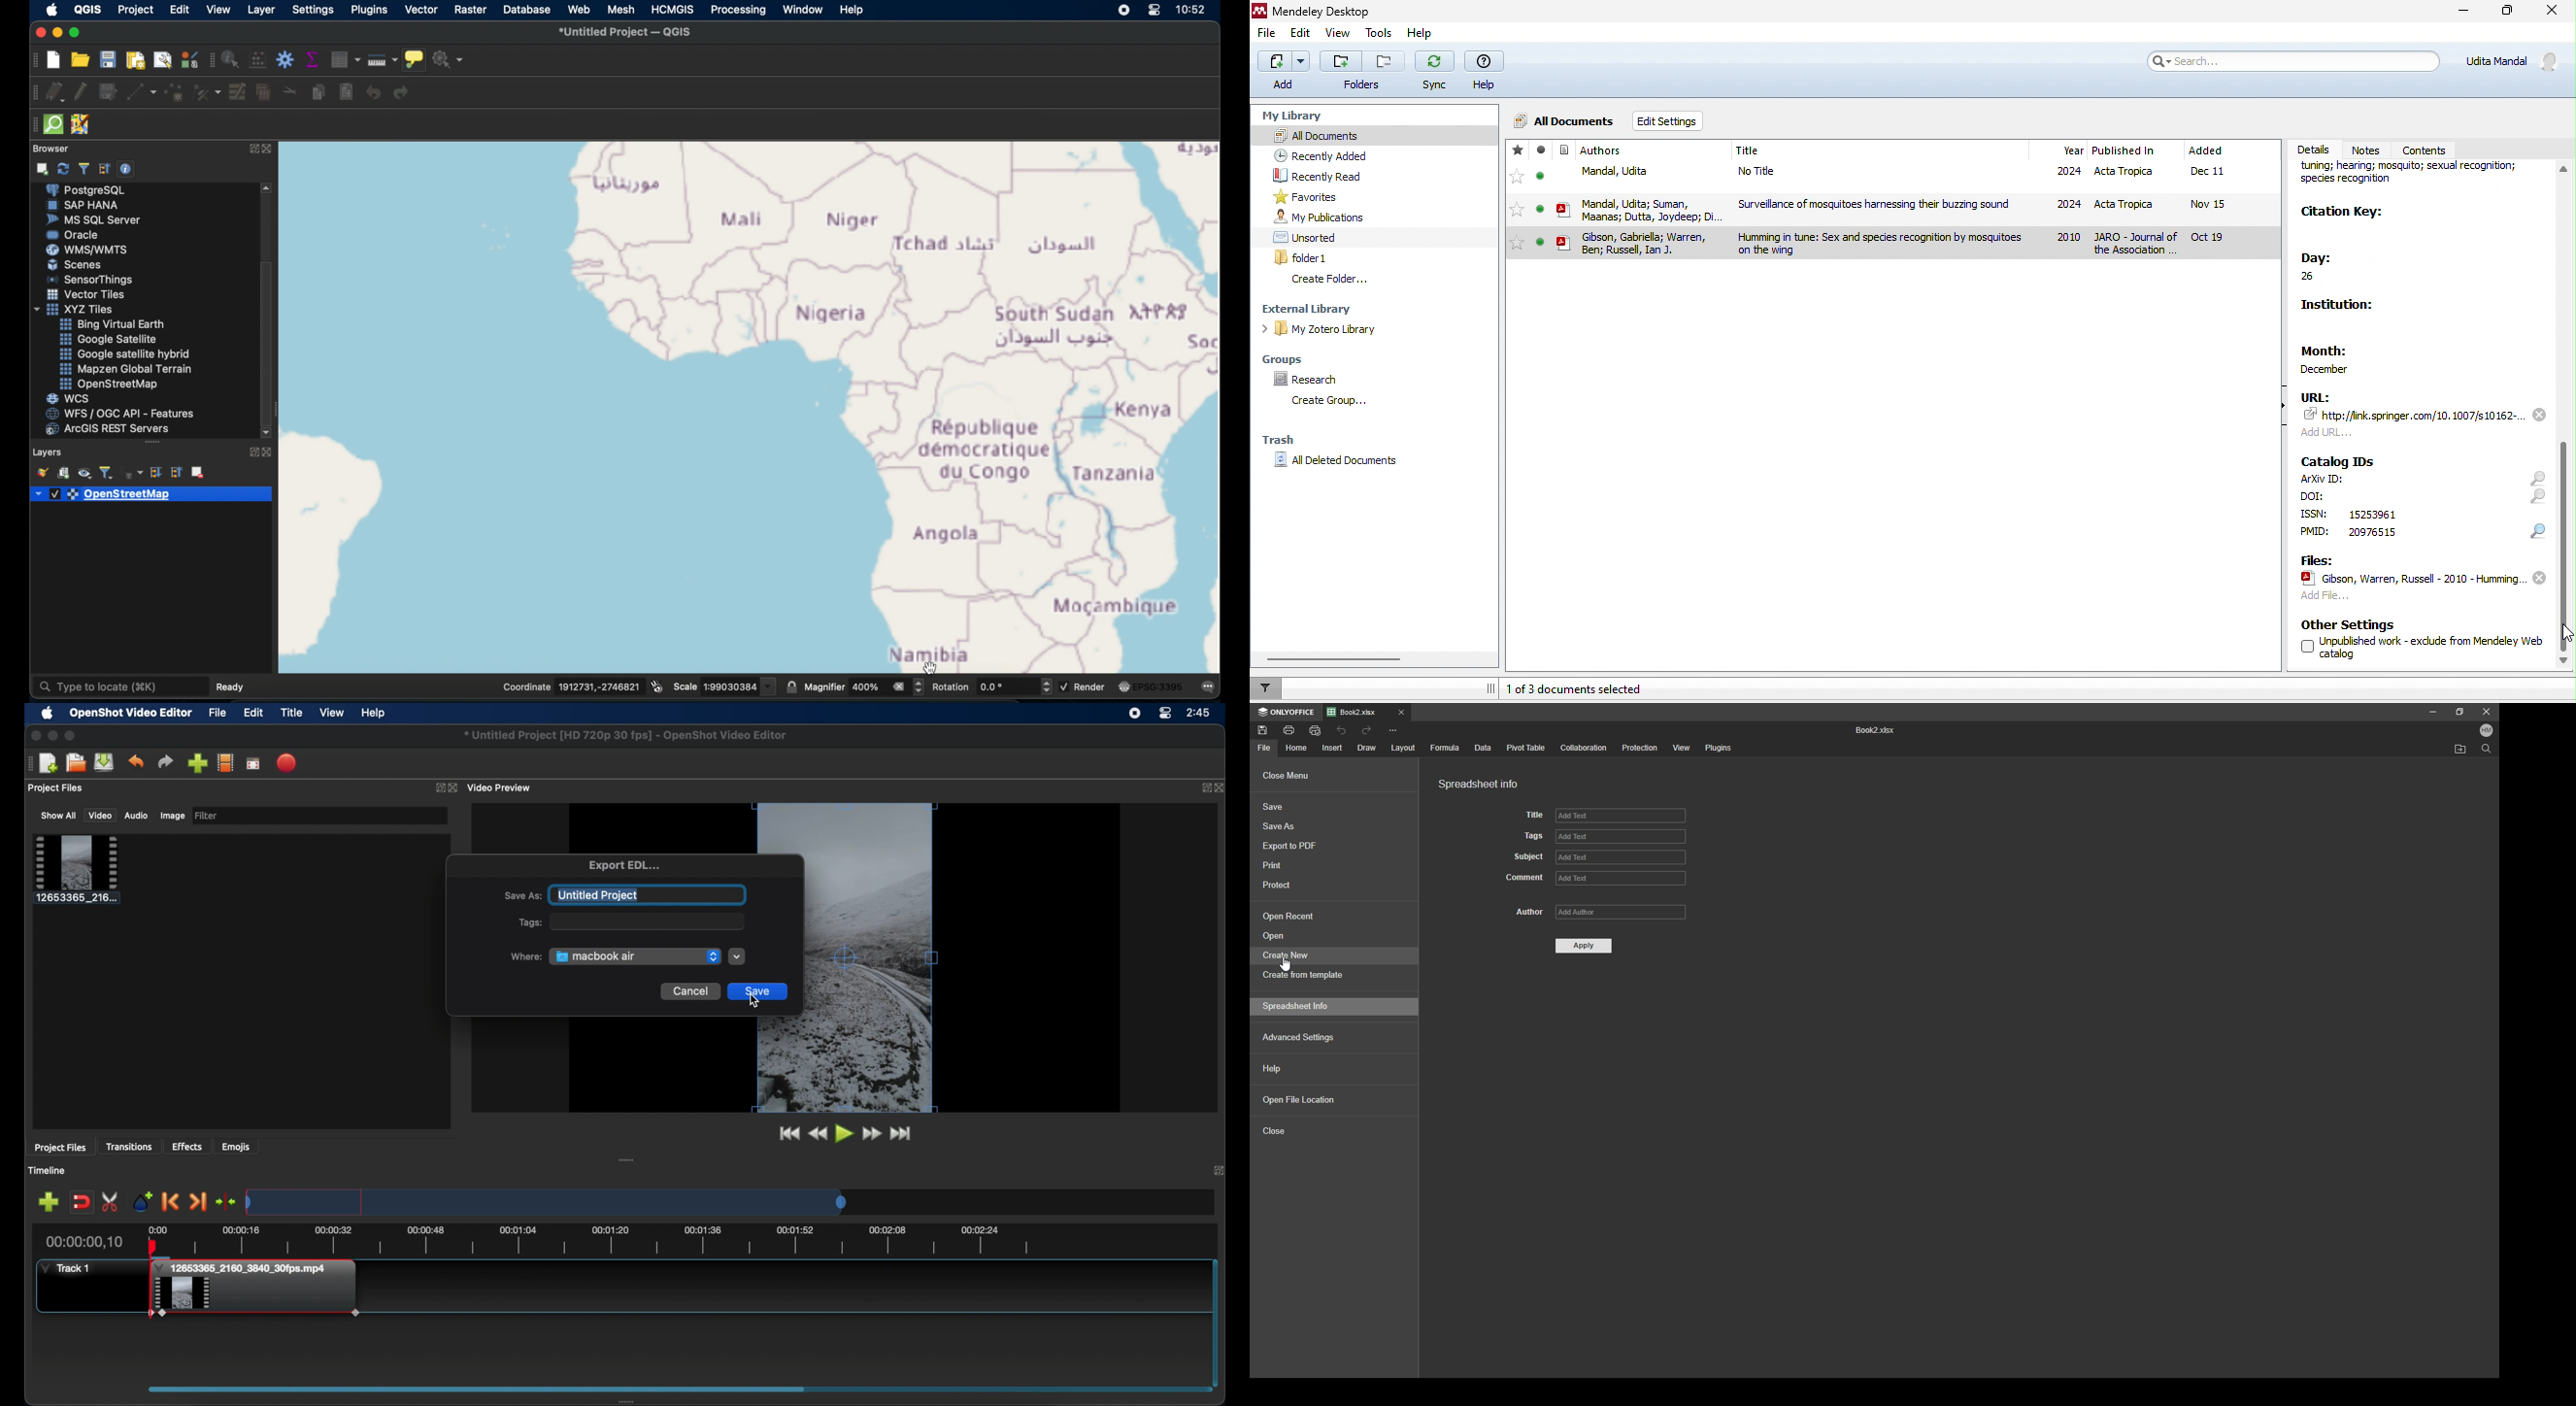 The width and height of the screenshot is (2576, 1428). Describe the element at coordinates (1564, 182) in the screenshot. I see `icon` at that location.